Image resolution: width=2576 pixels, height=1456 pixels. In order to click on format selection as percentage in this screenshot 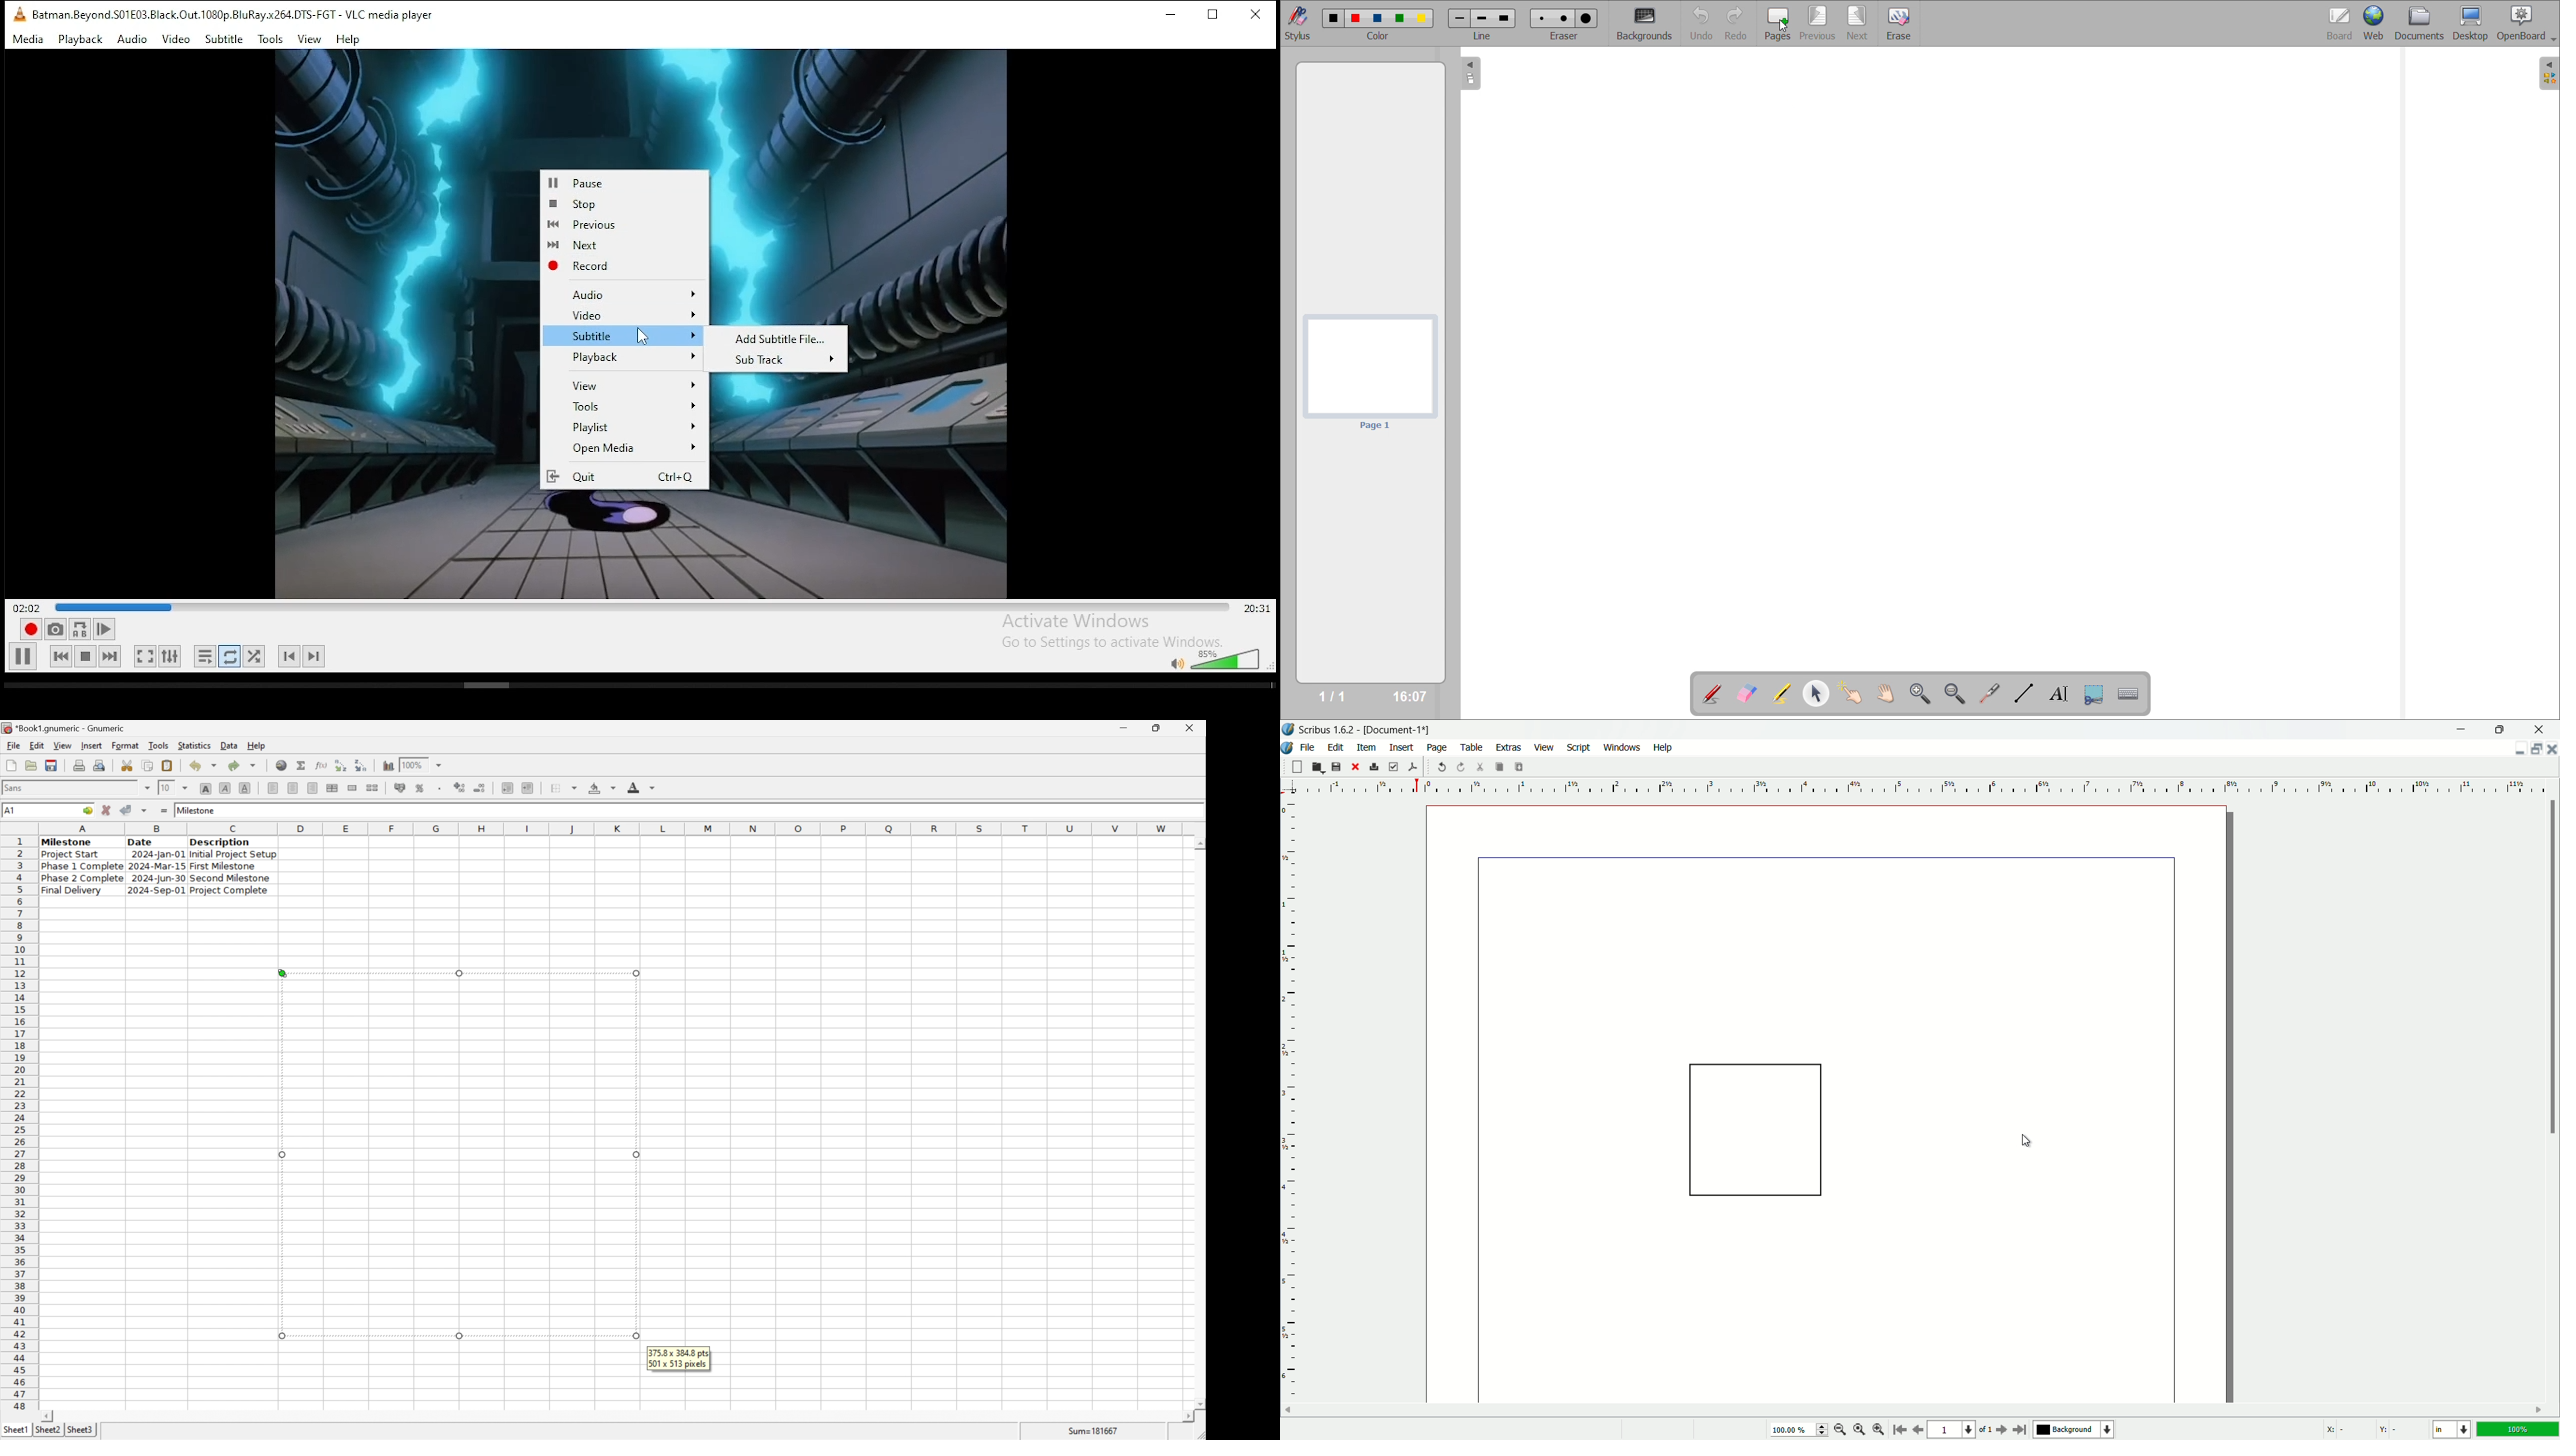, I will do `click(421, 787)`.